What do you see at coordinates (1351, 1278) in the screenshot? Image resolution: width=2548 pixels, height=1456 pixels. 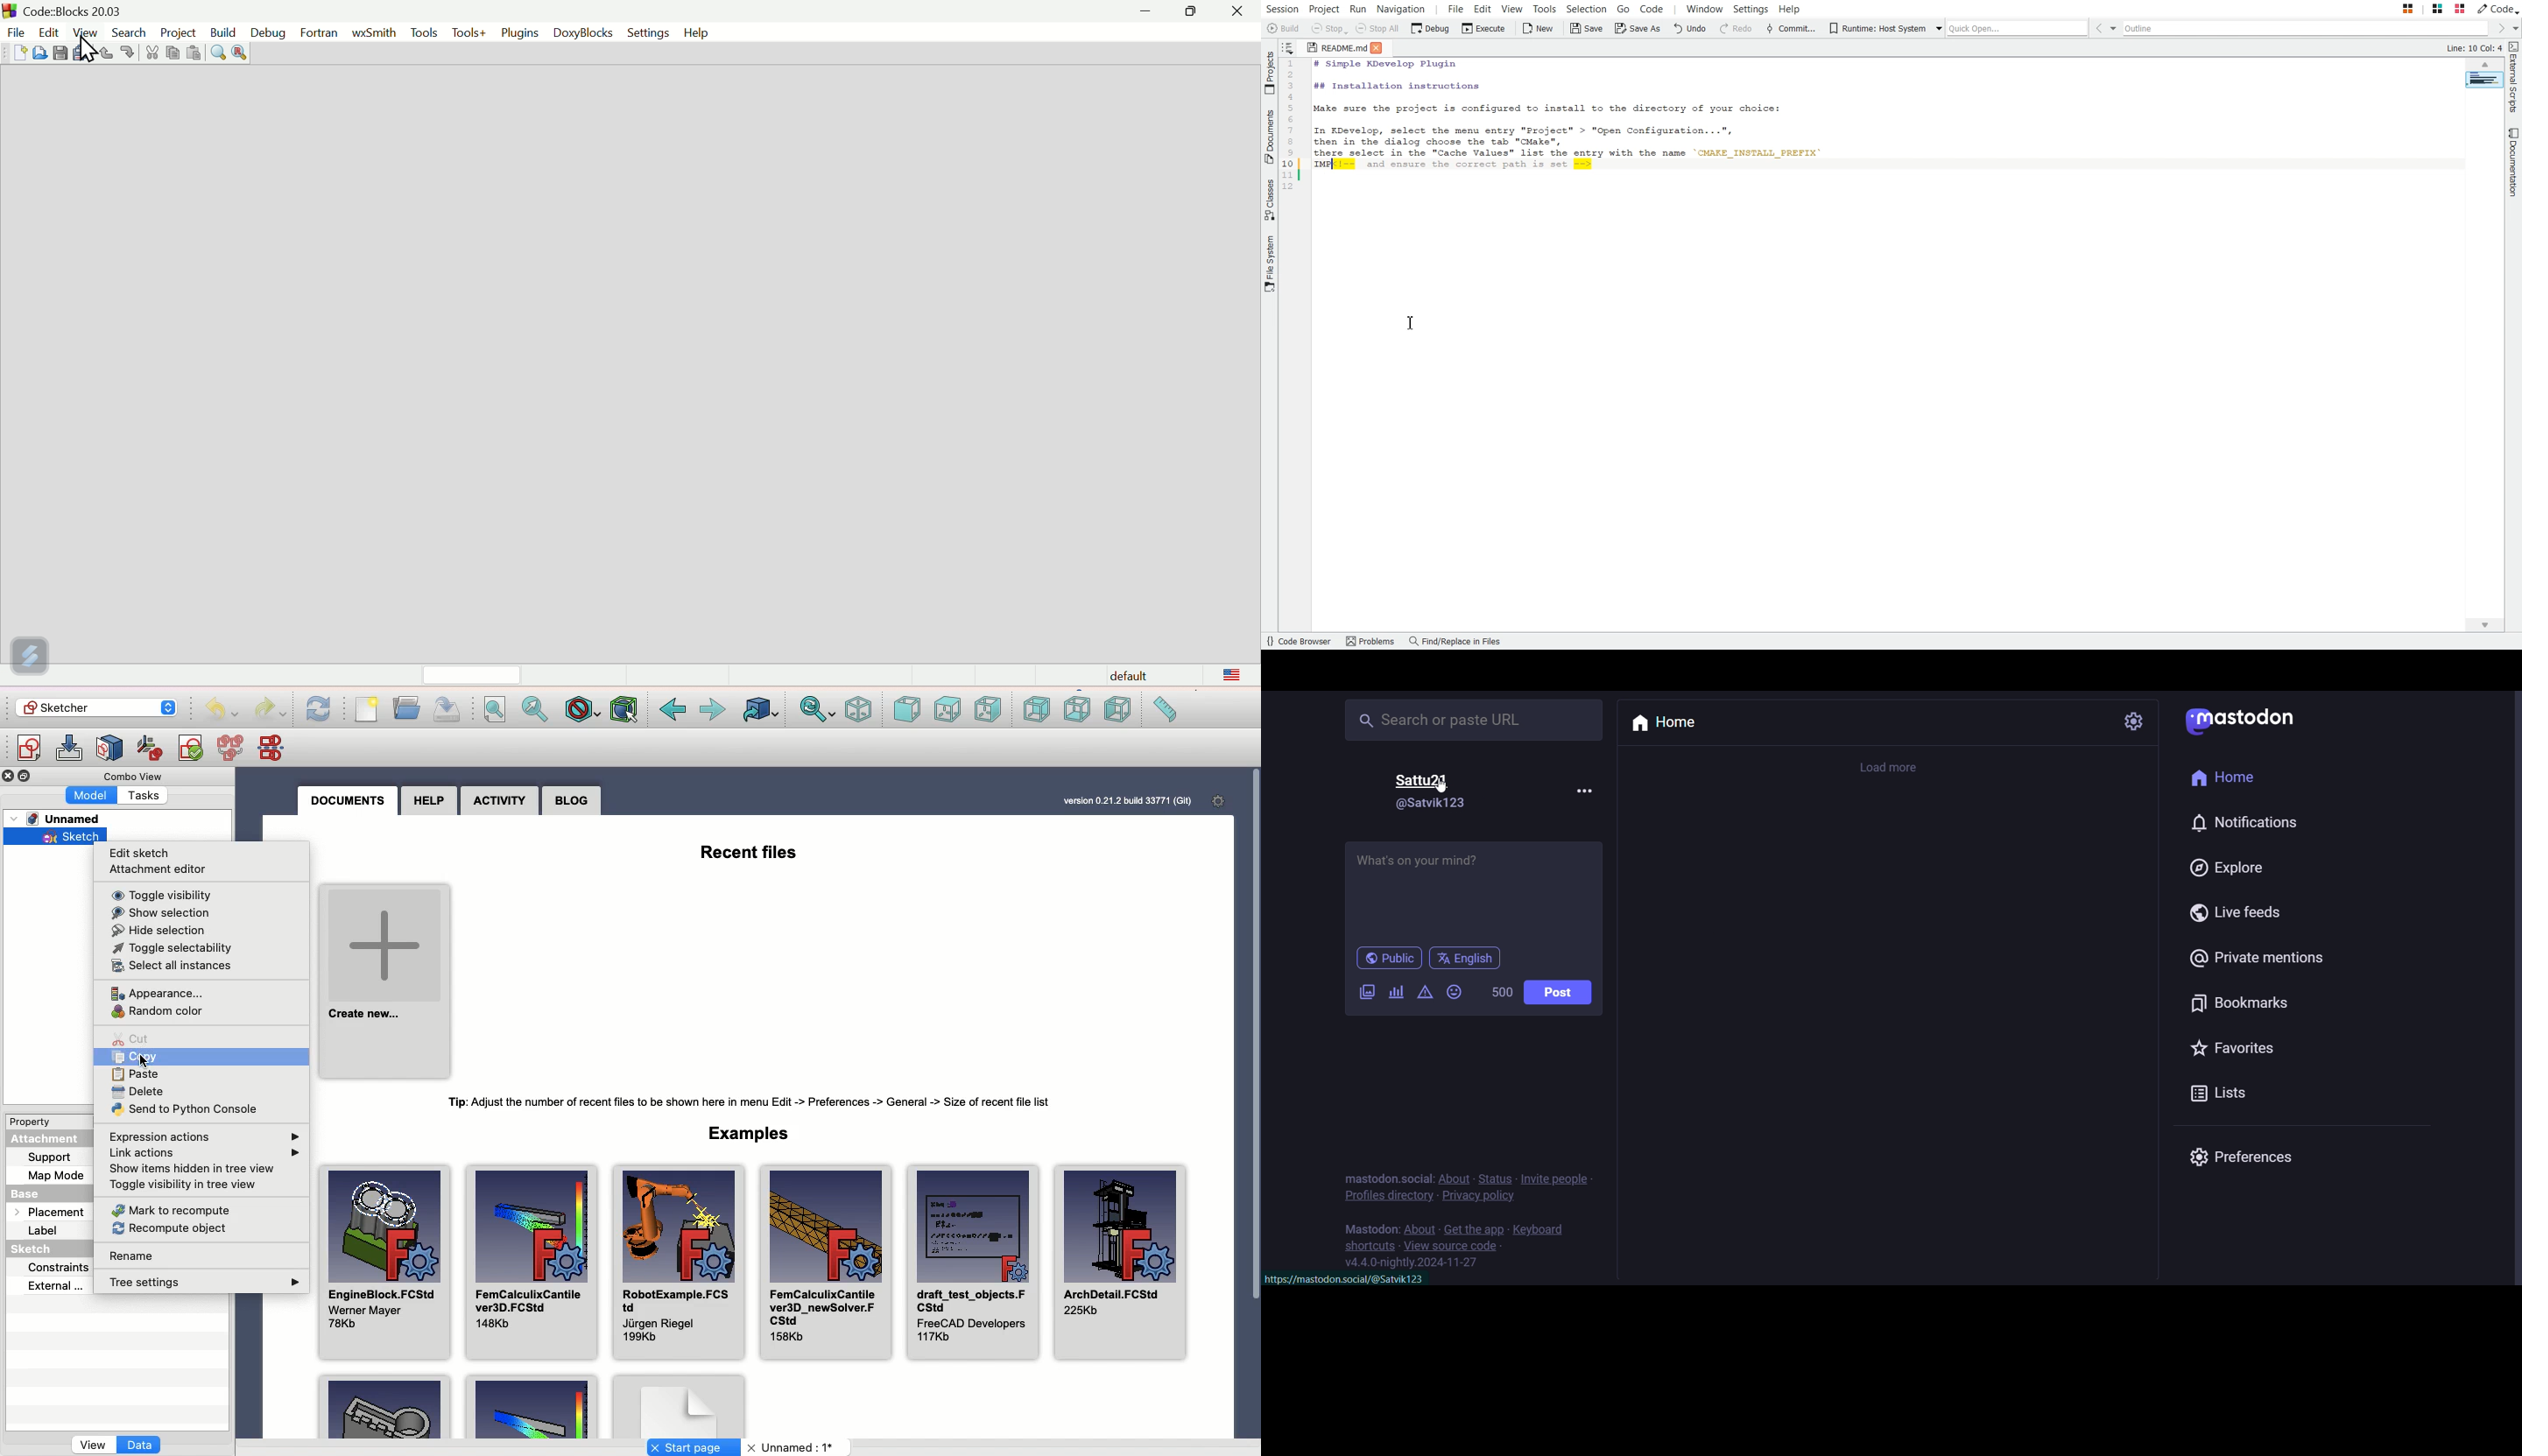 I see `https://mastodon.social/@Satvik123` at bounding box center [1351, 1278].